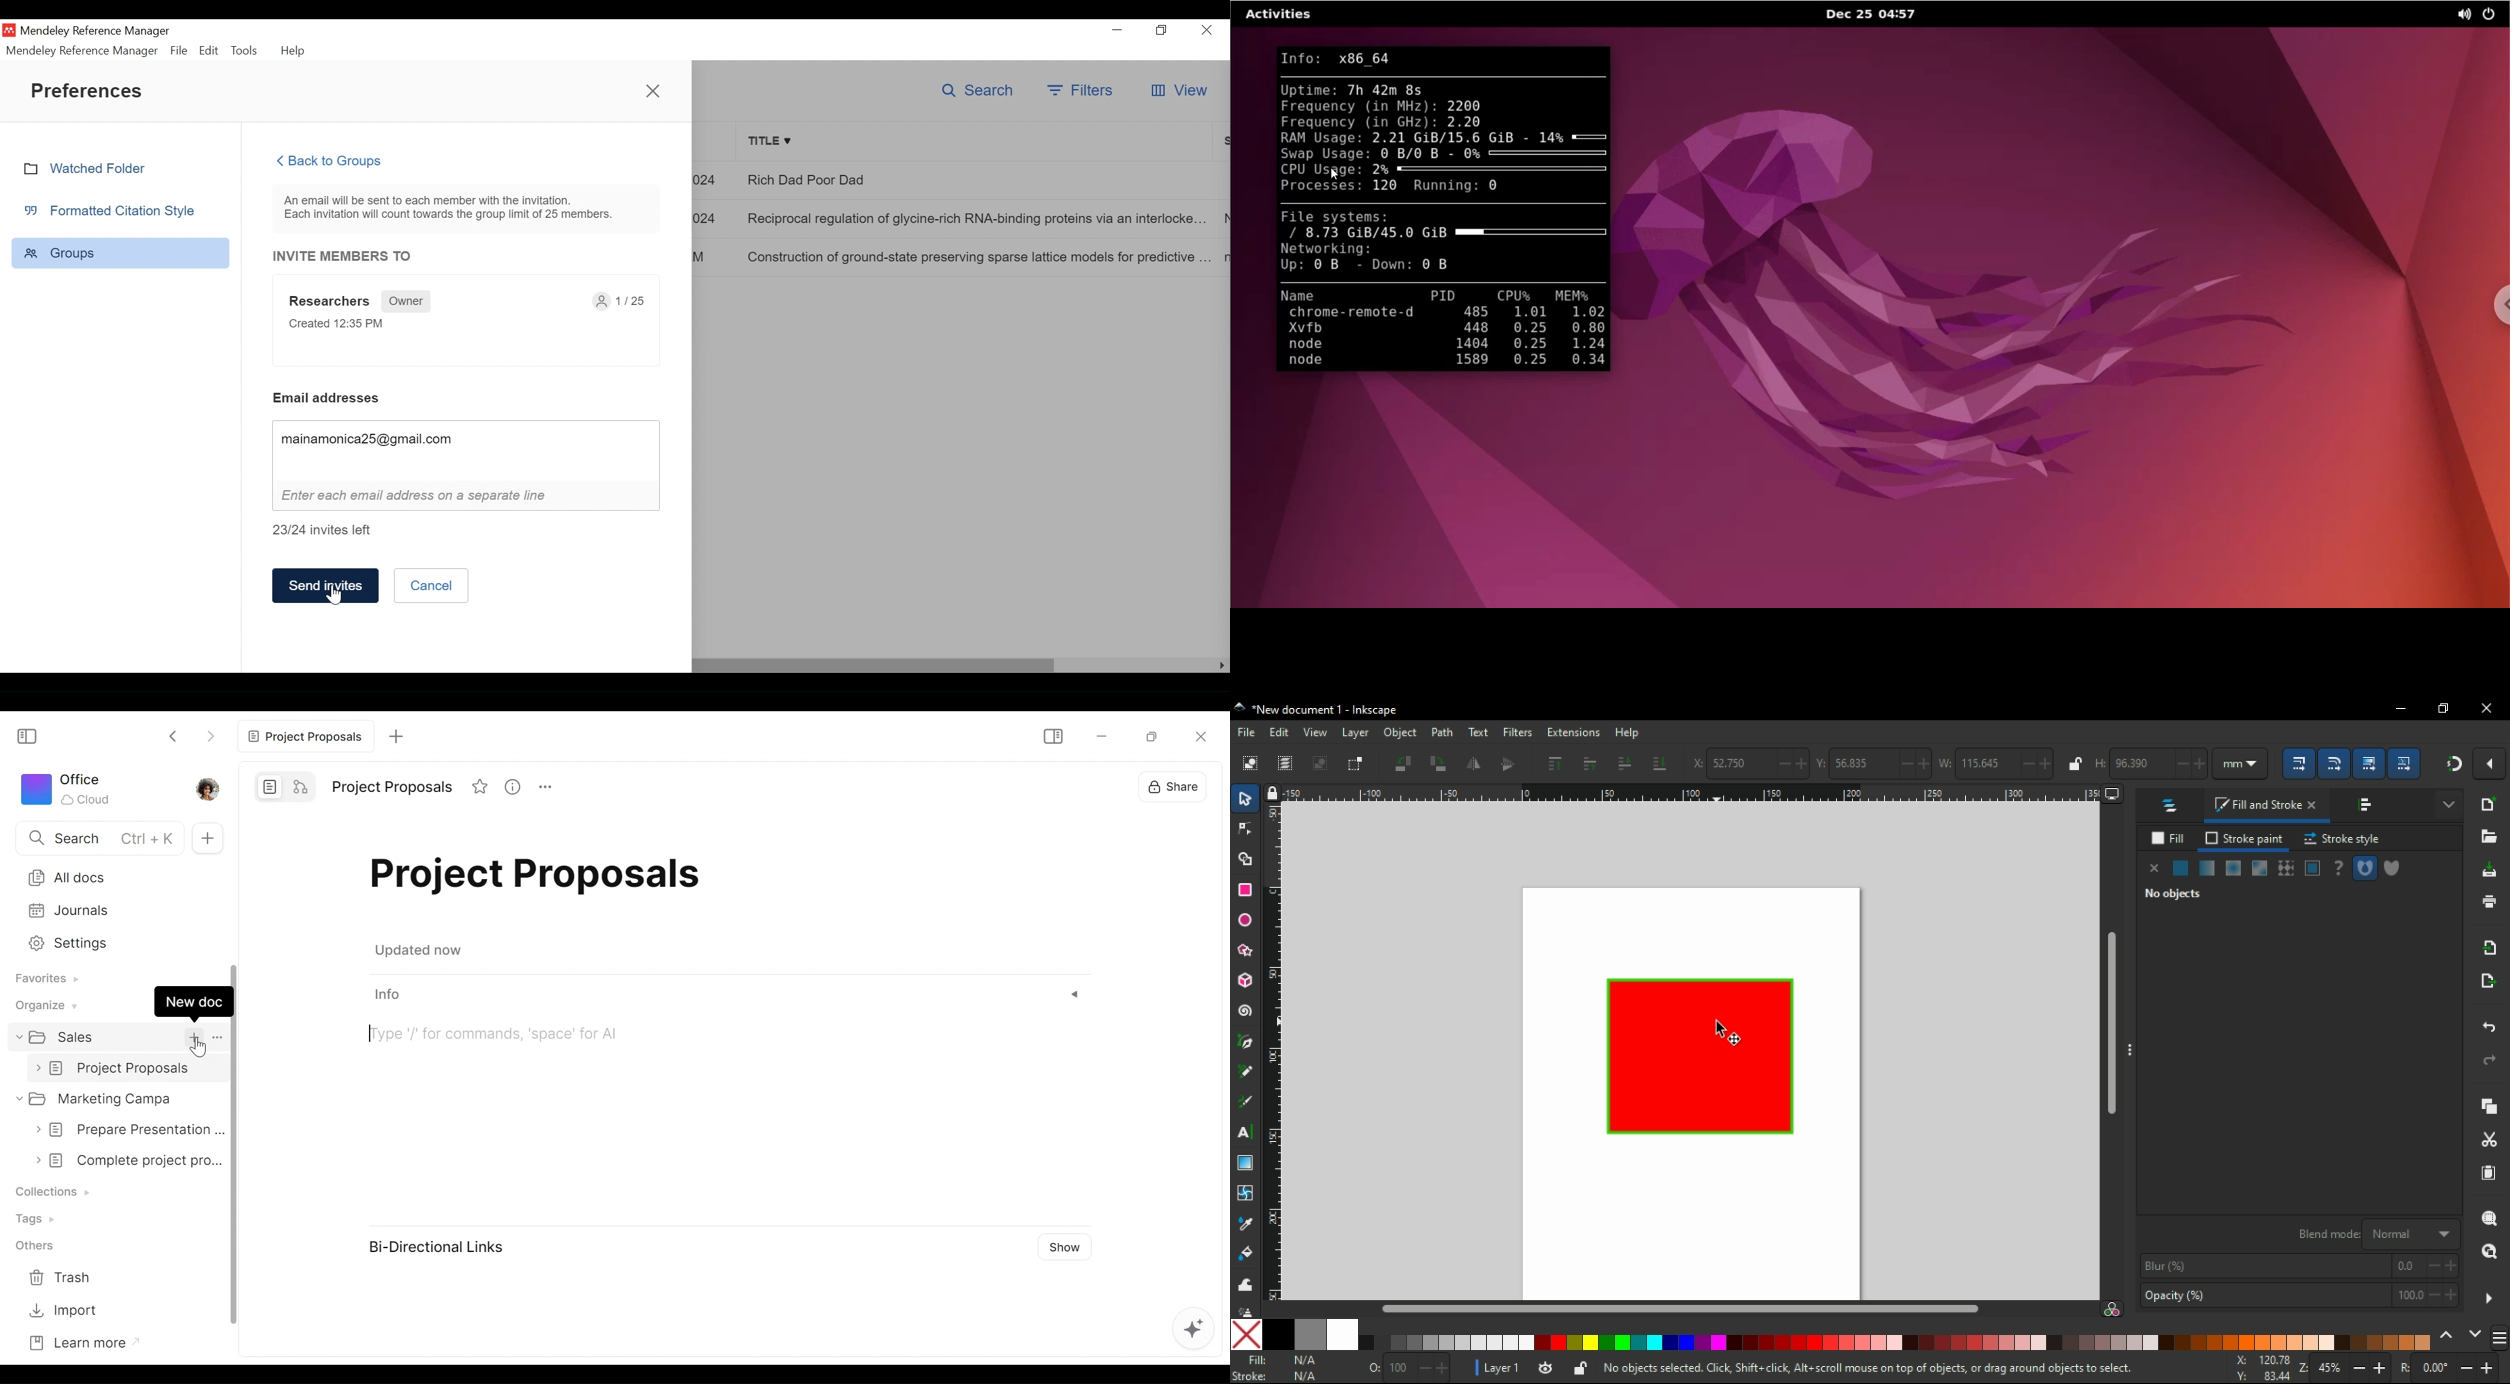  Describe the element at coordinates (2112, 795) in the screenshot. I see `computer icon` at that location.